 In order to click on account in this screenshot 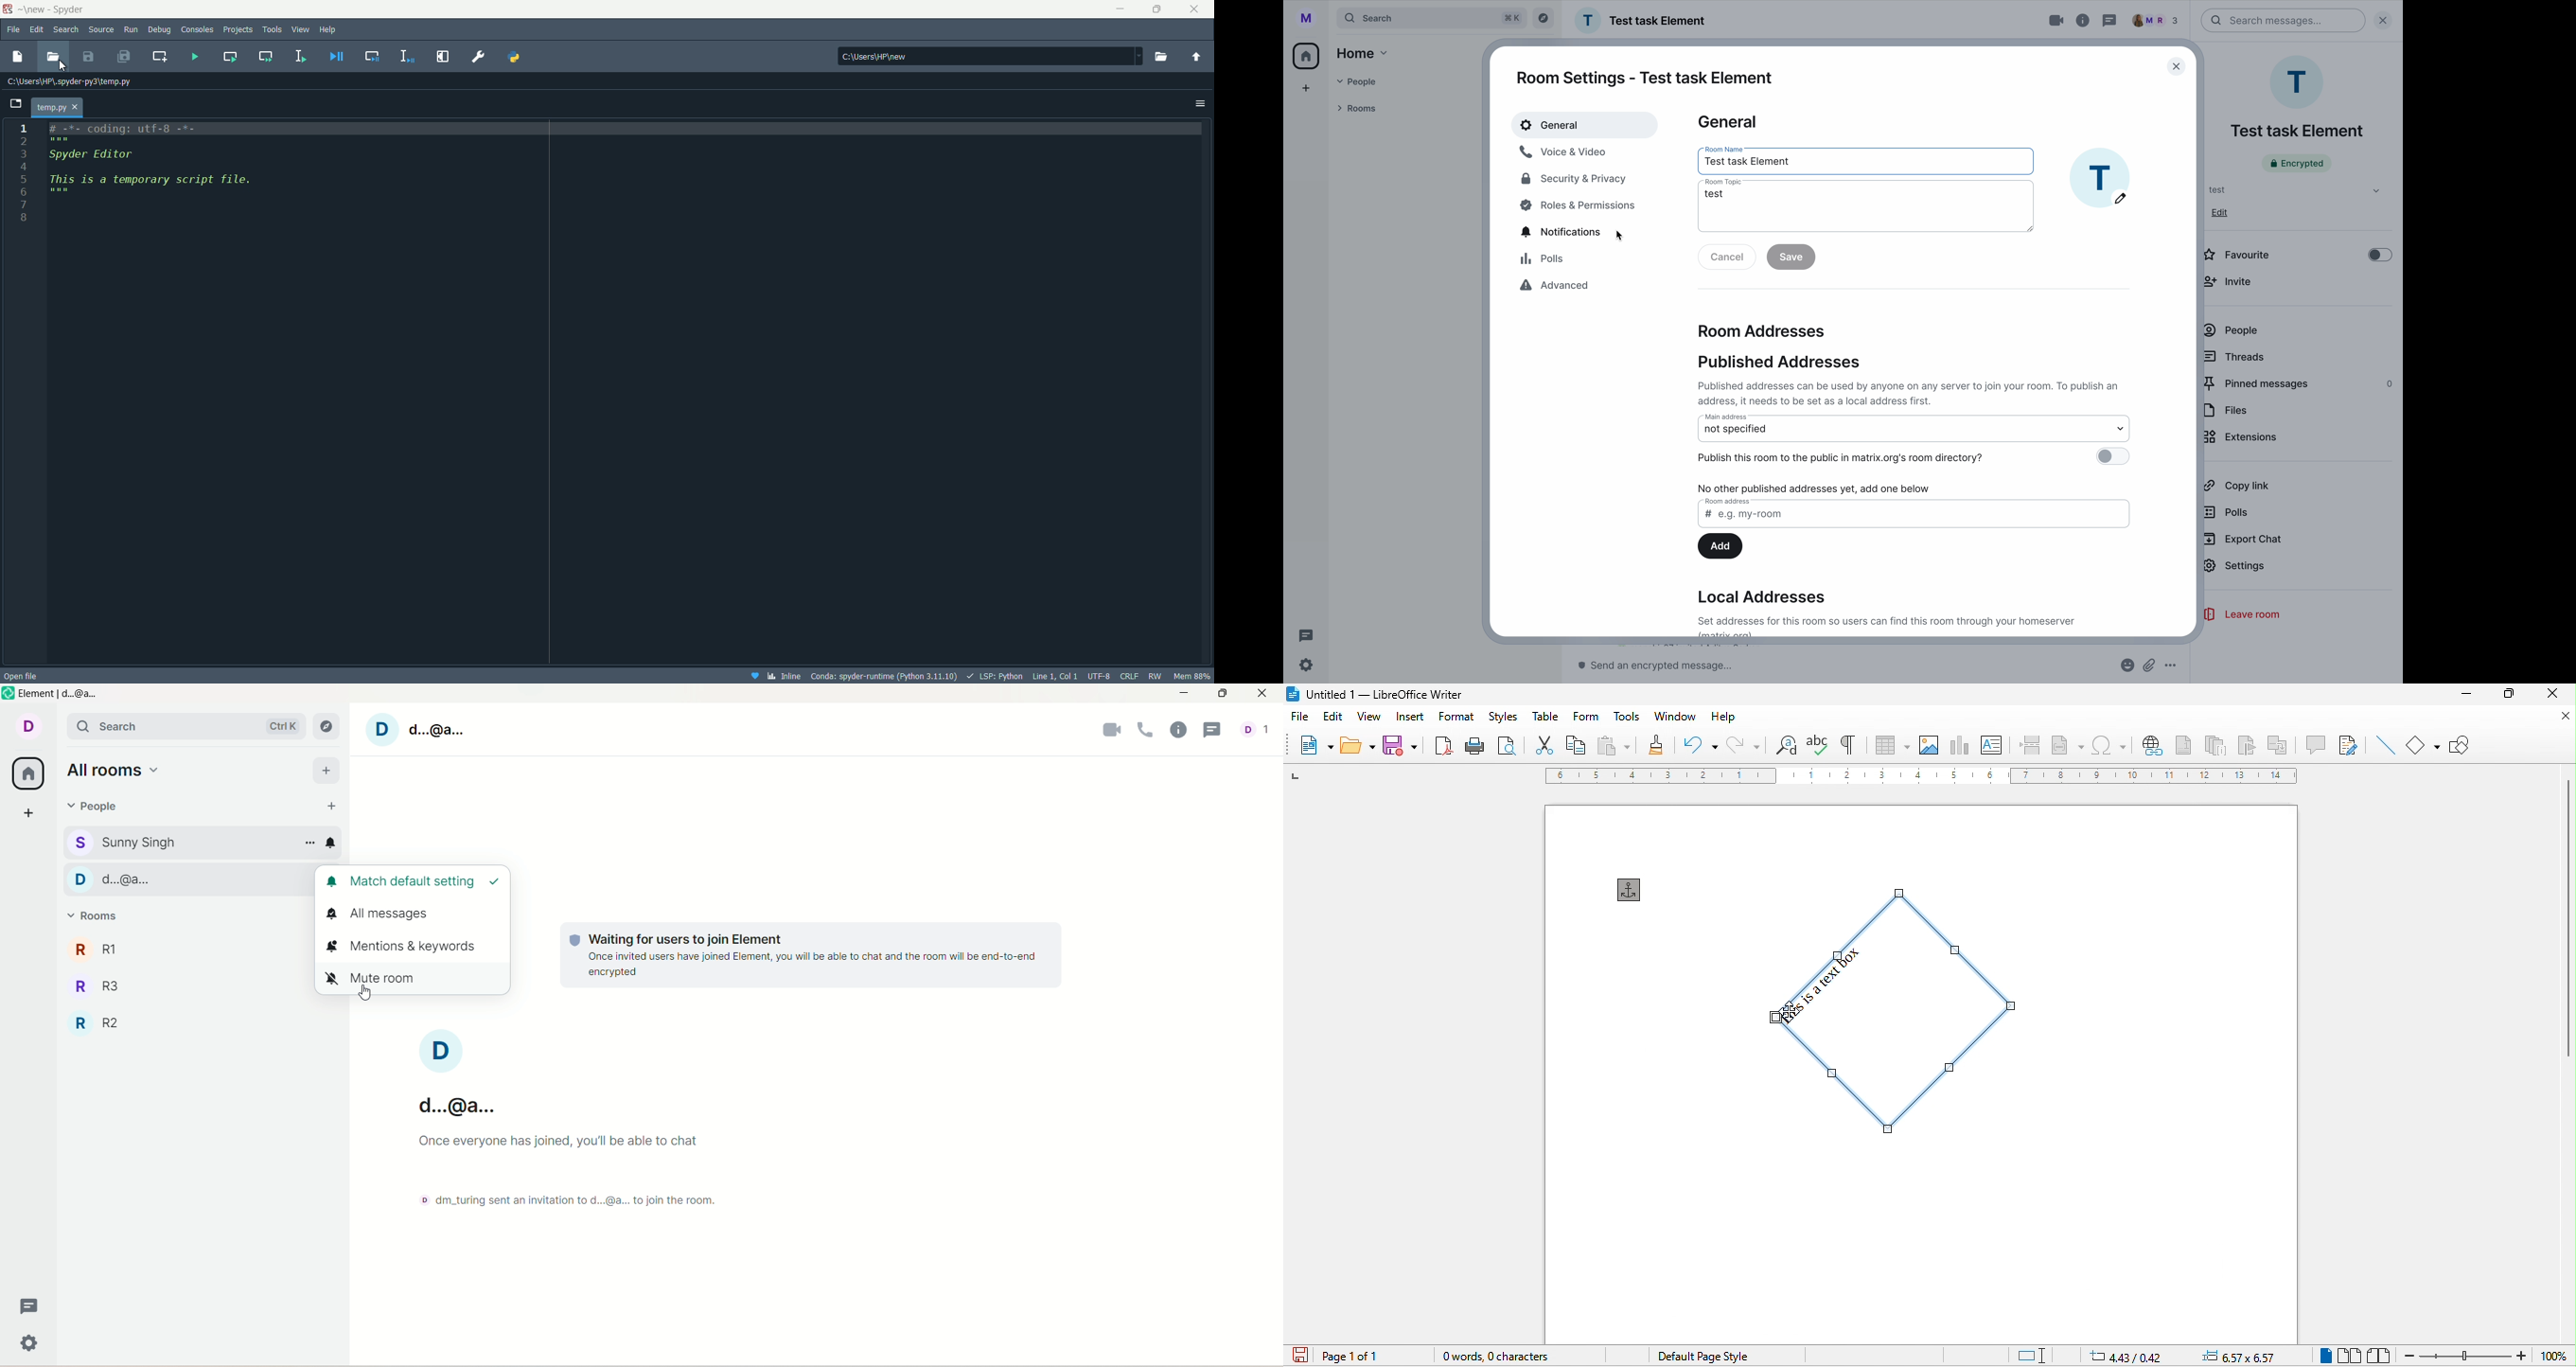, I will do `click(1258, 726)`.